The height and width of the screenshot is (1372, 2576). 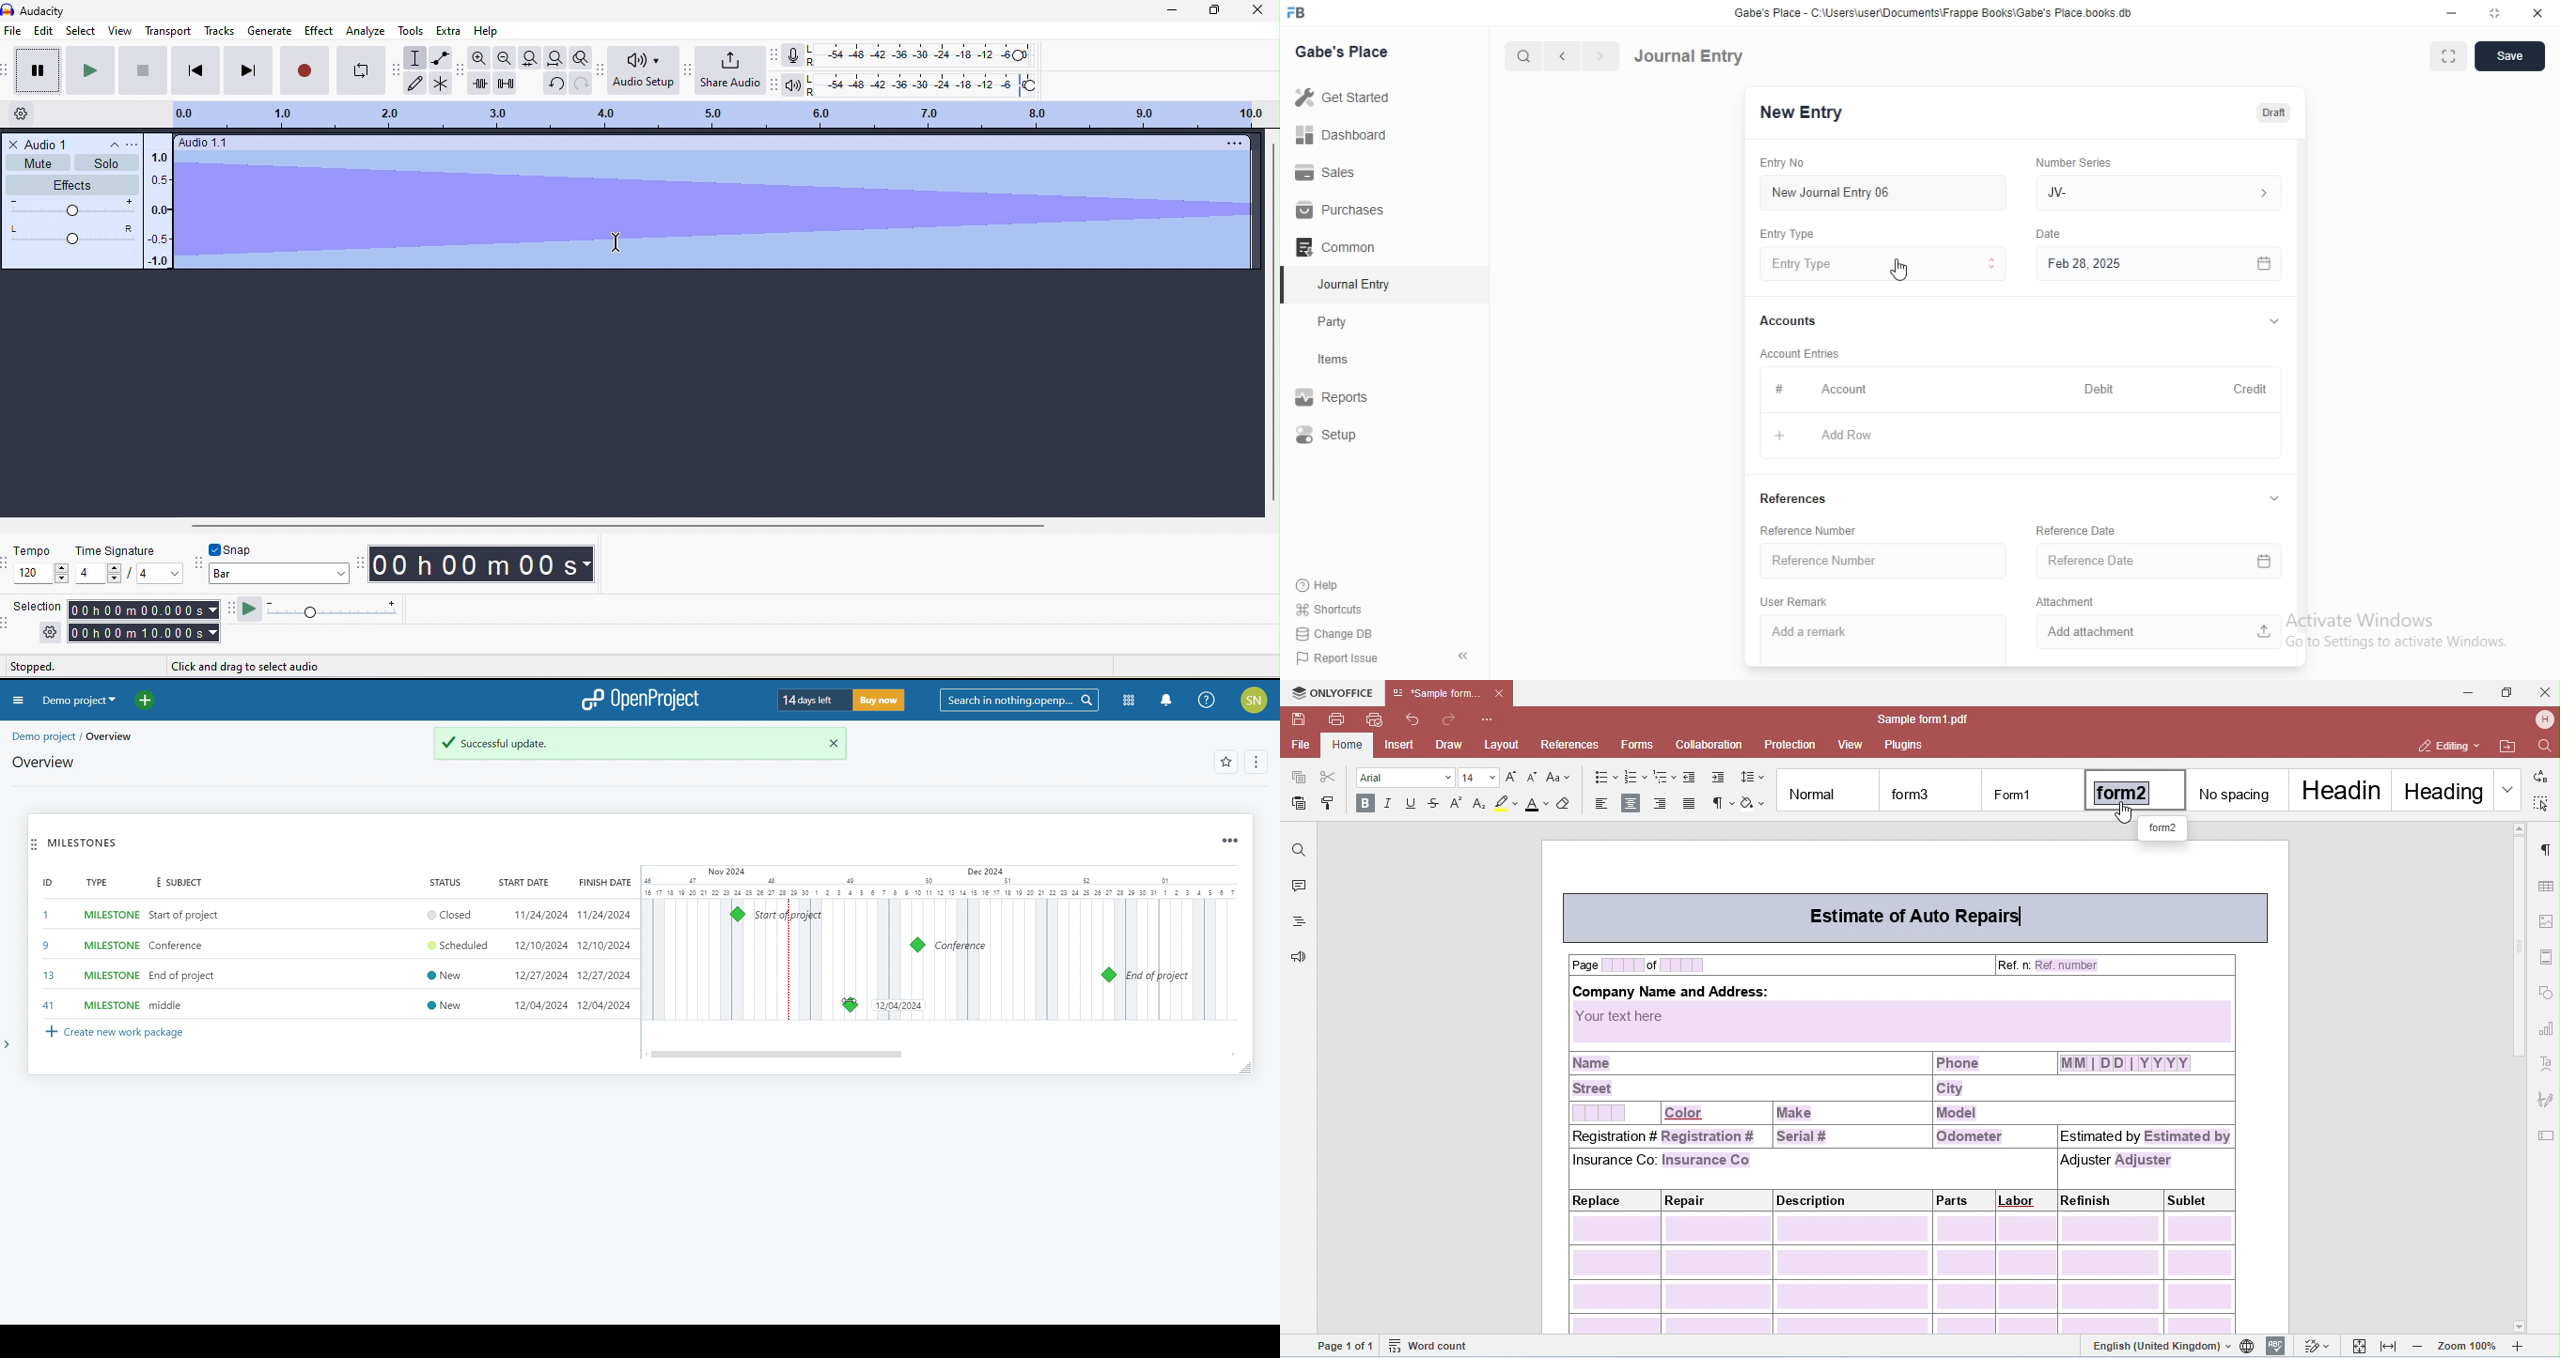 What do you see at coordinates (1798, 322) in the screenshot?
I see `Accounts.` at bounding box center [1798, 322].